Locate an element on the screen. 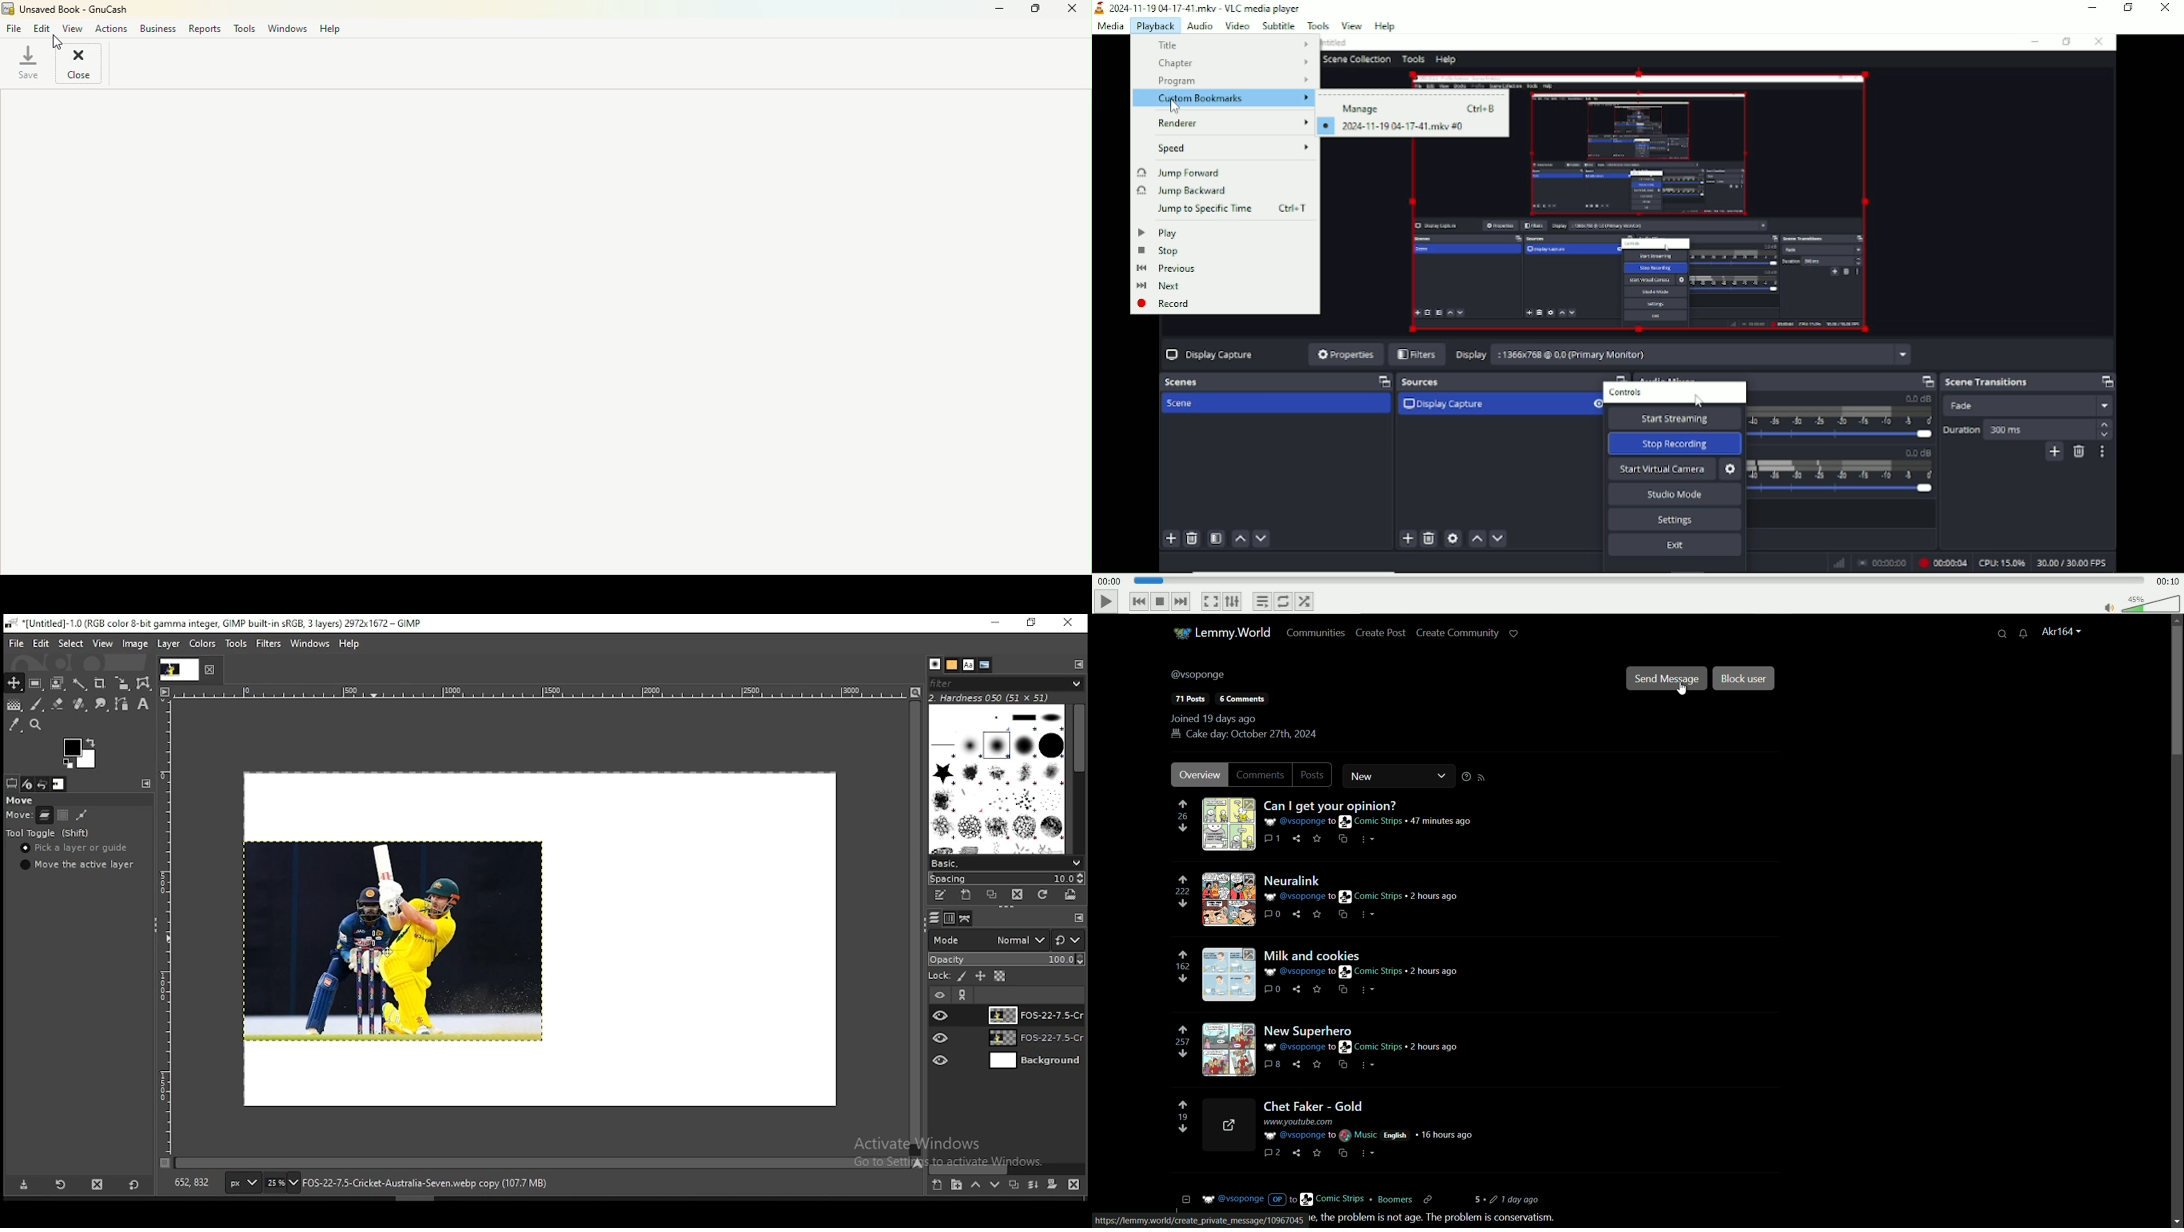 The image size is (2184, 1232). send message is located at coordinates (1667, 675).